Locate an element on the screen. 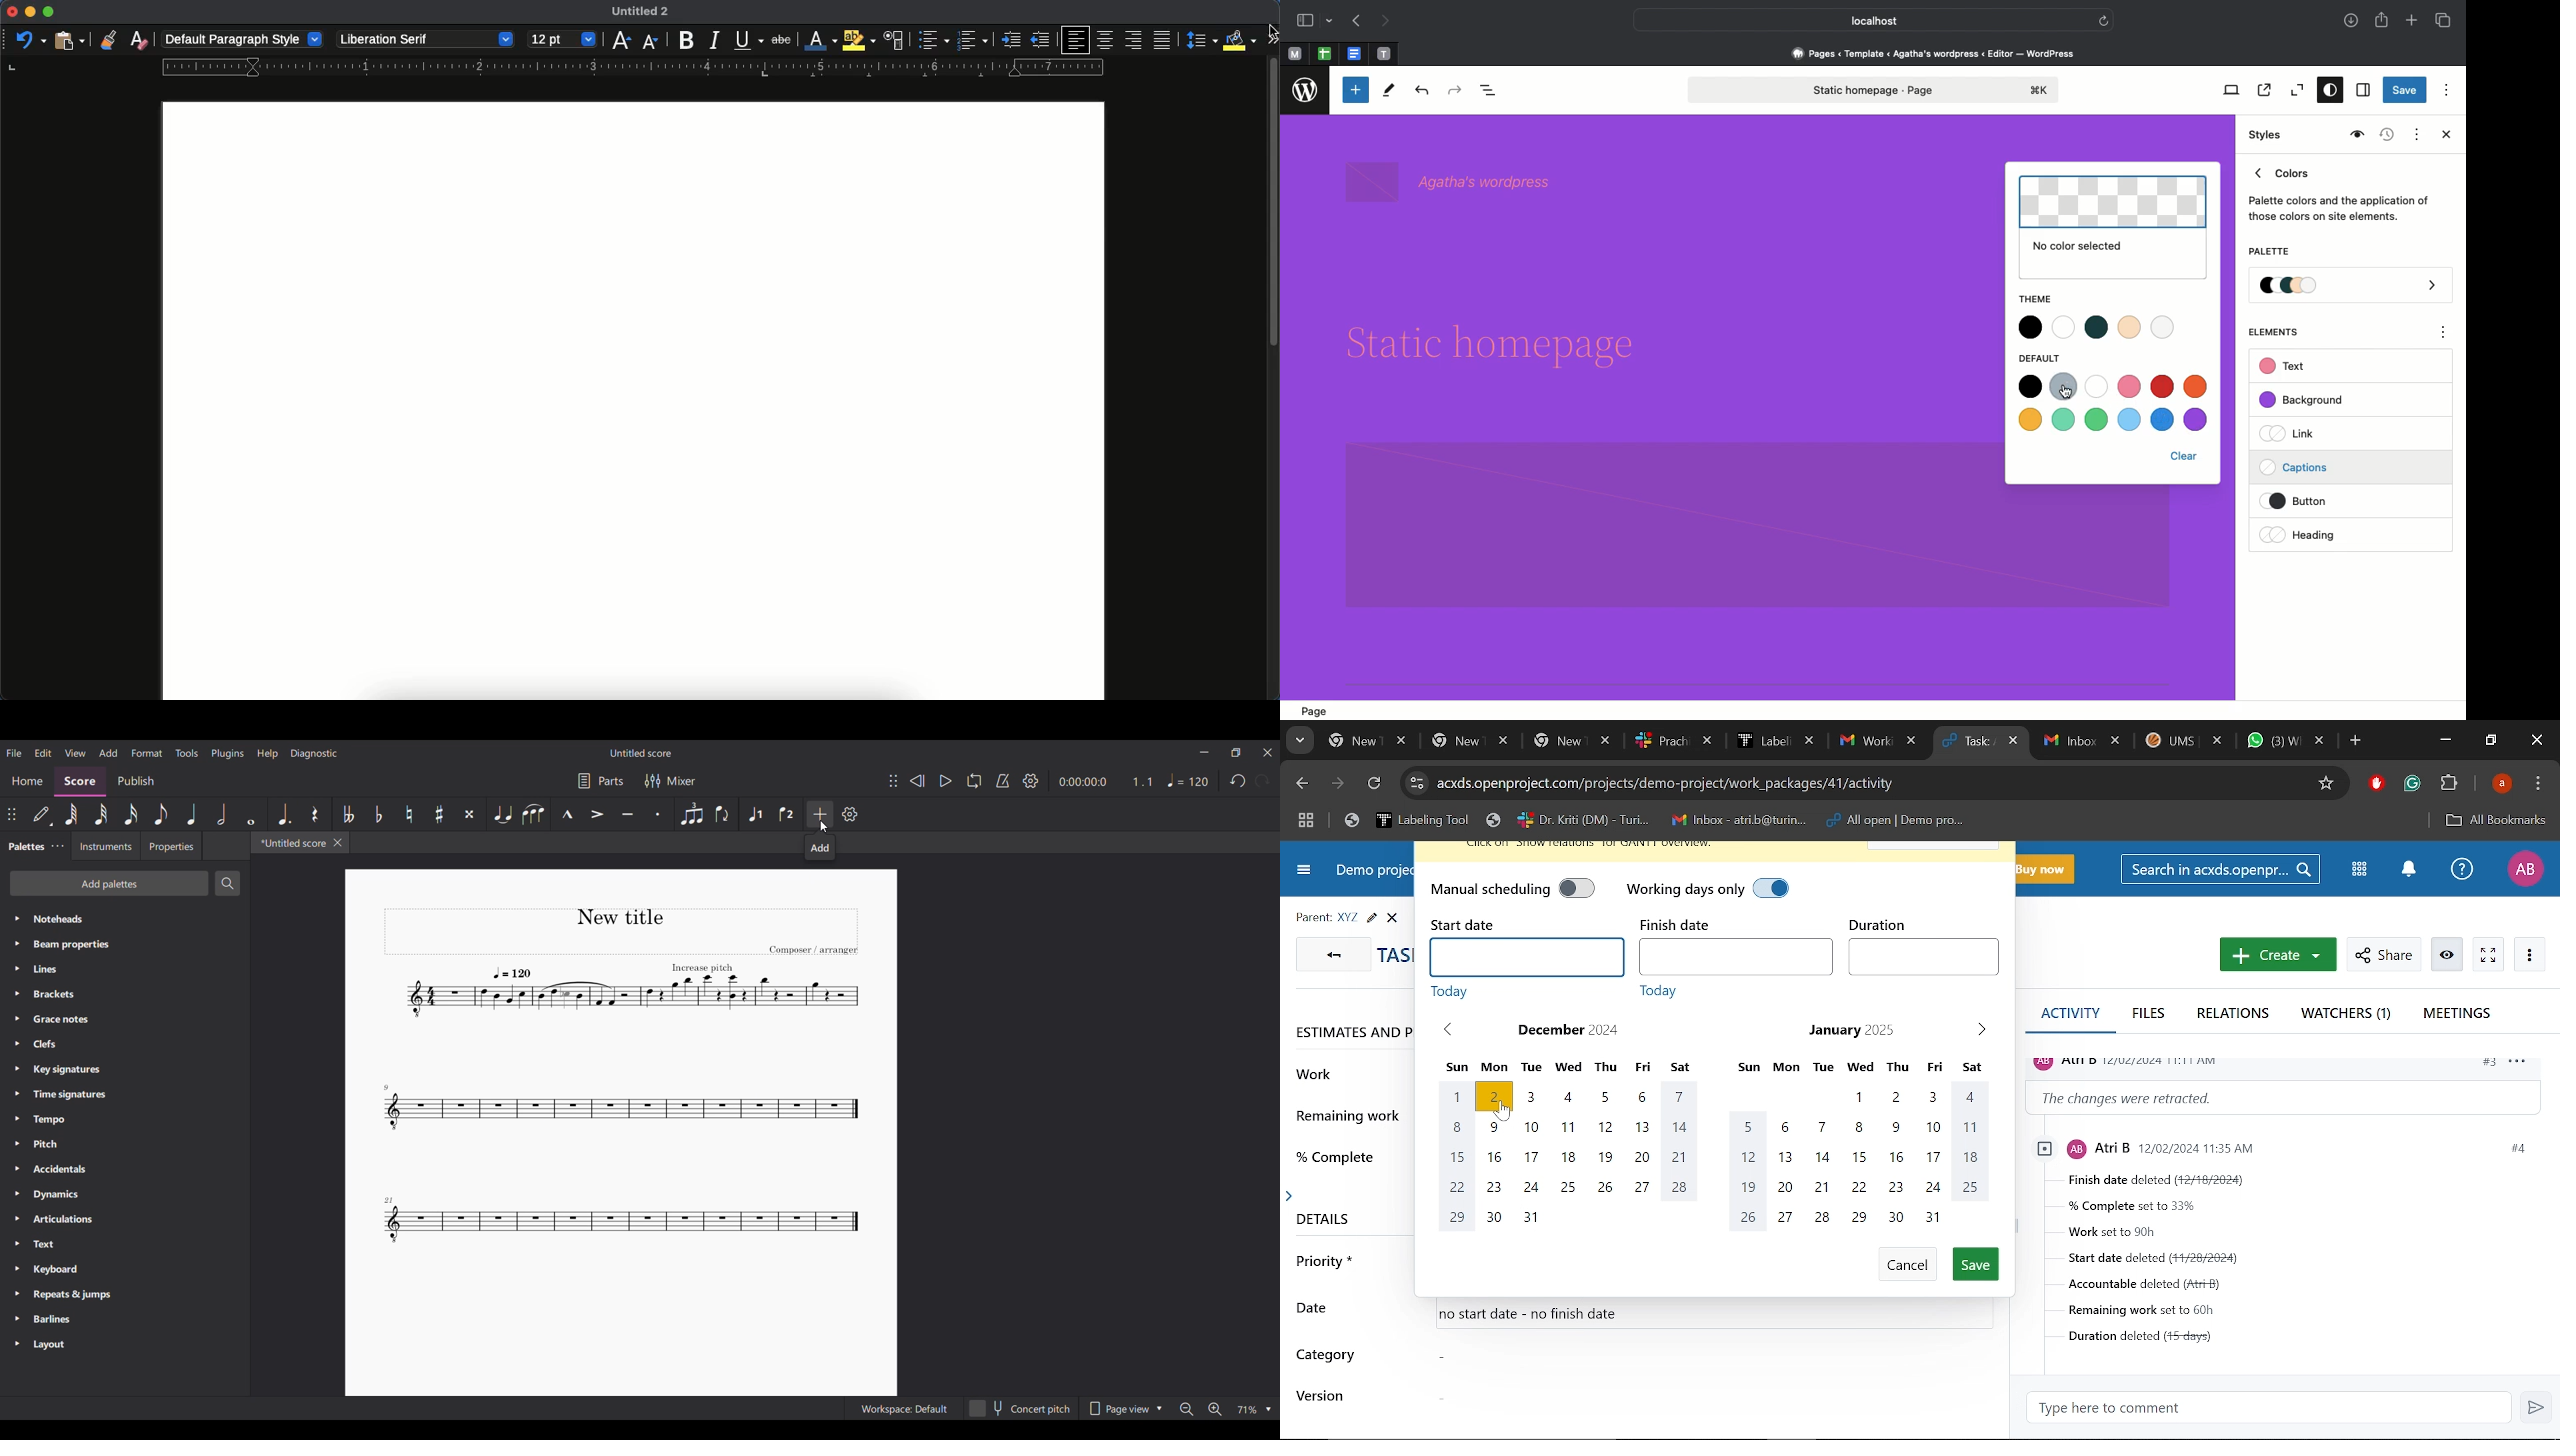 Image resolution: width=2576 pixels, height=1456 pixels. Sidebar is located at coordinates (1305, 21).